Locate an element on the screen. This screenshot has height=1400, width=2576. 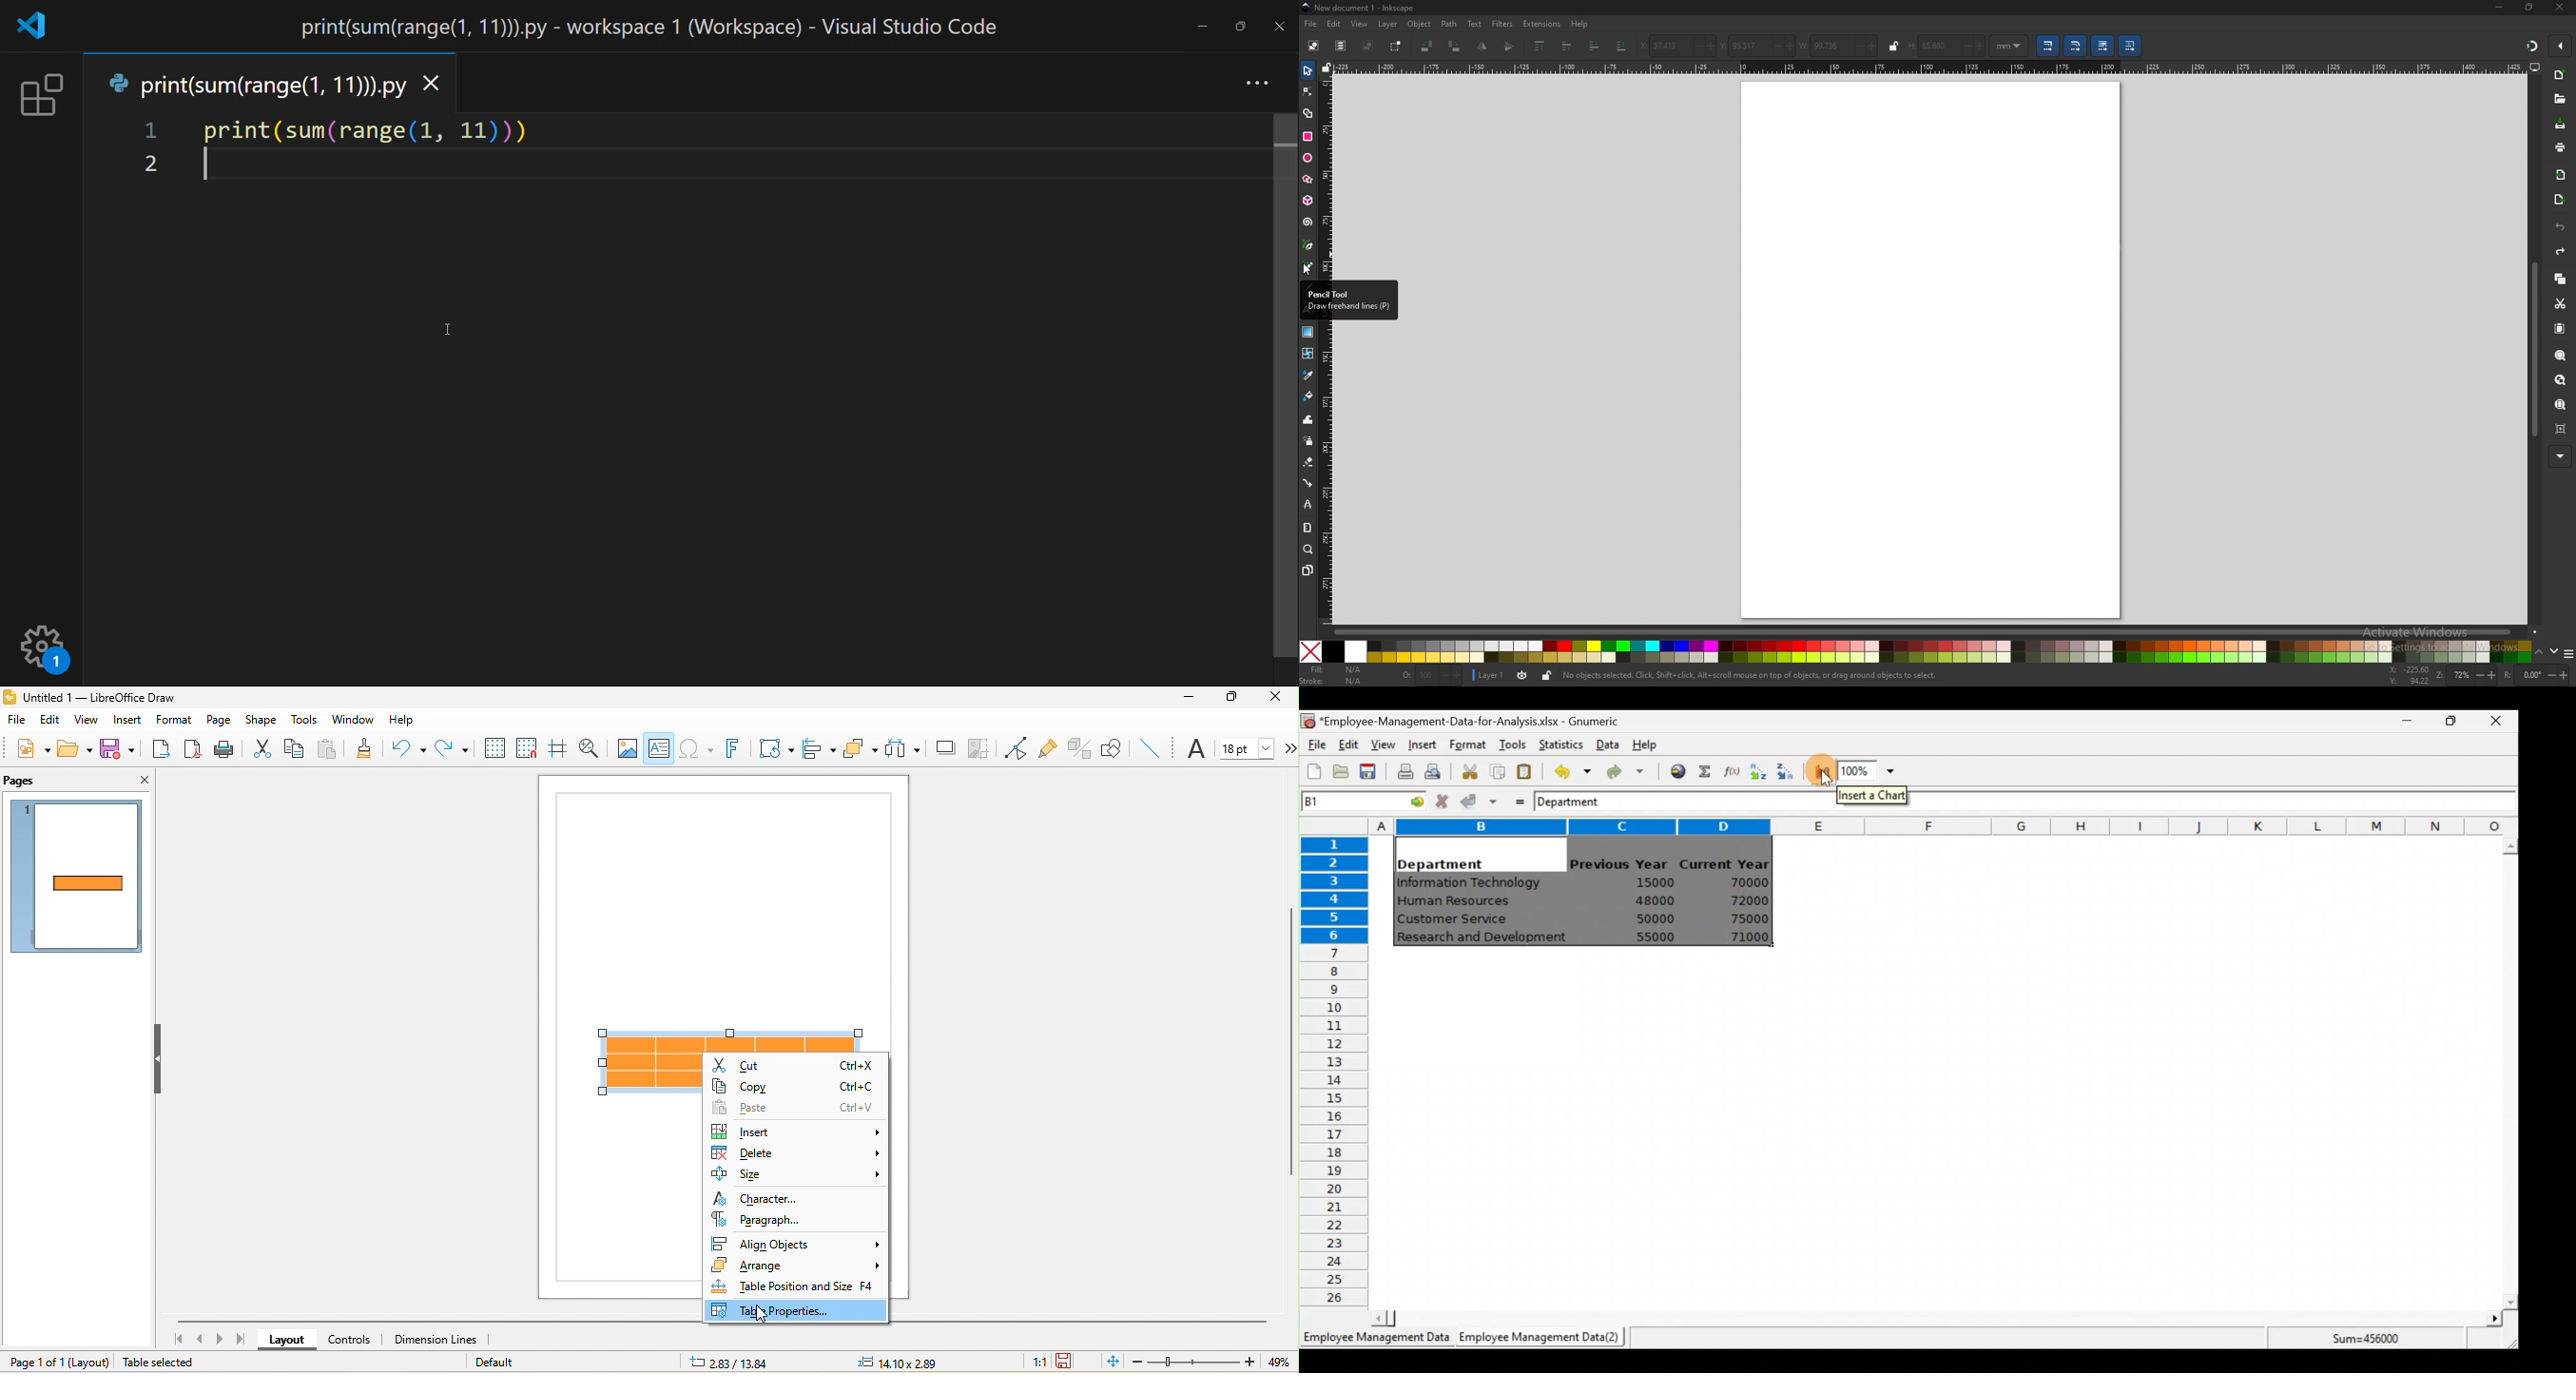
Tools is located at coordinates (1512, 746).